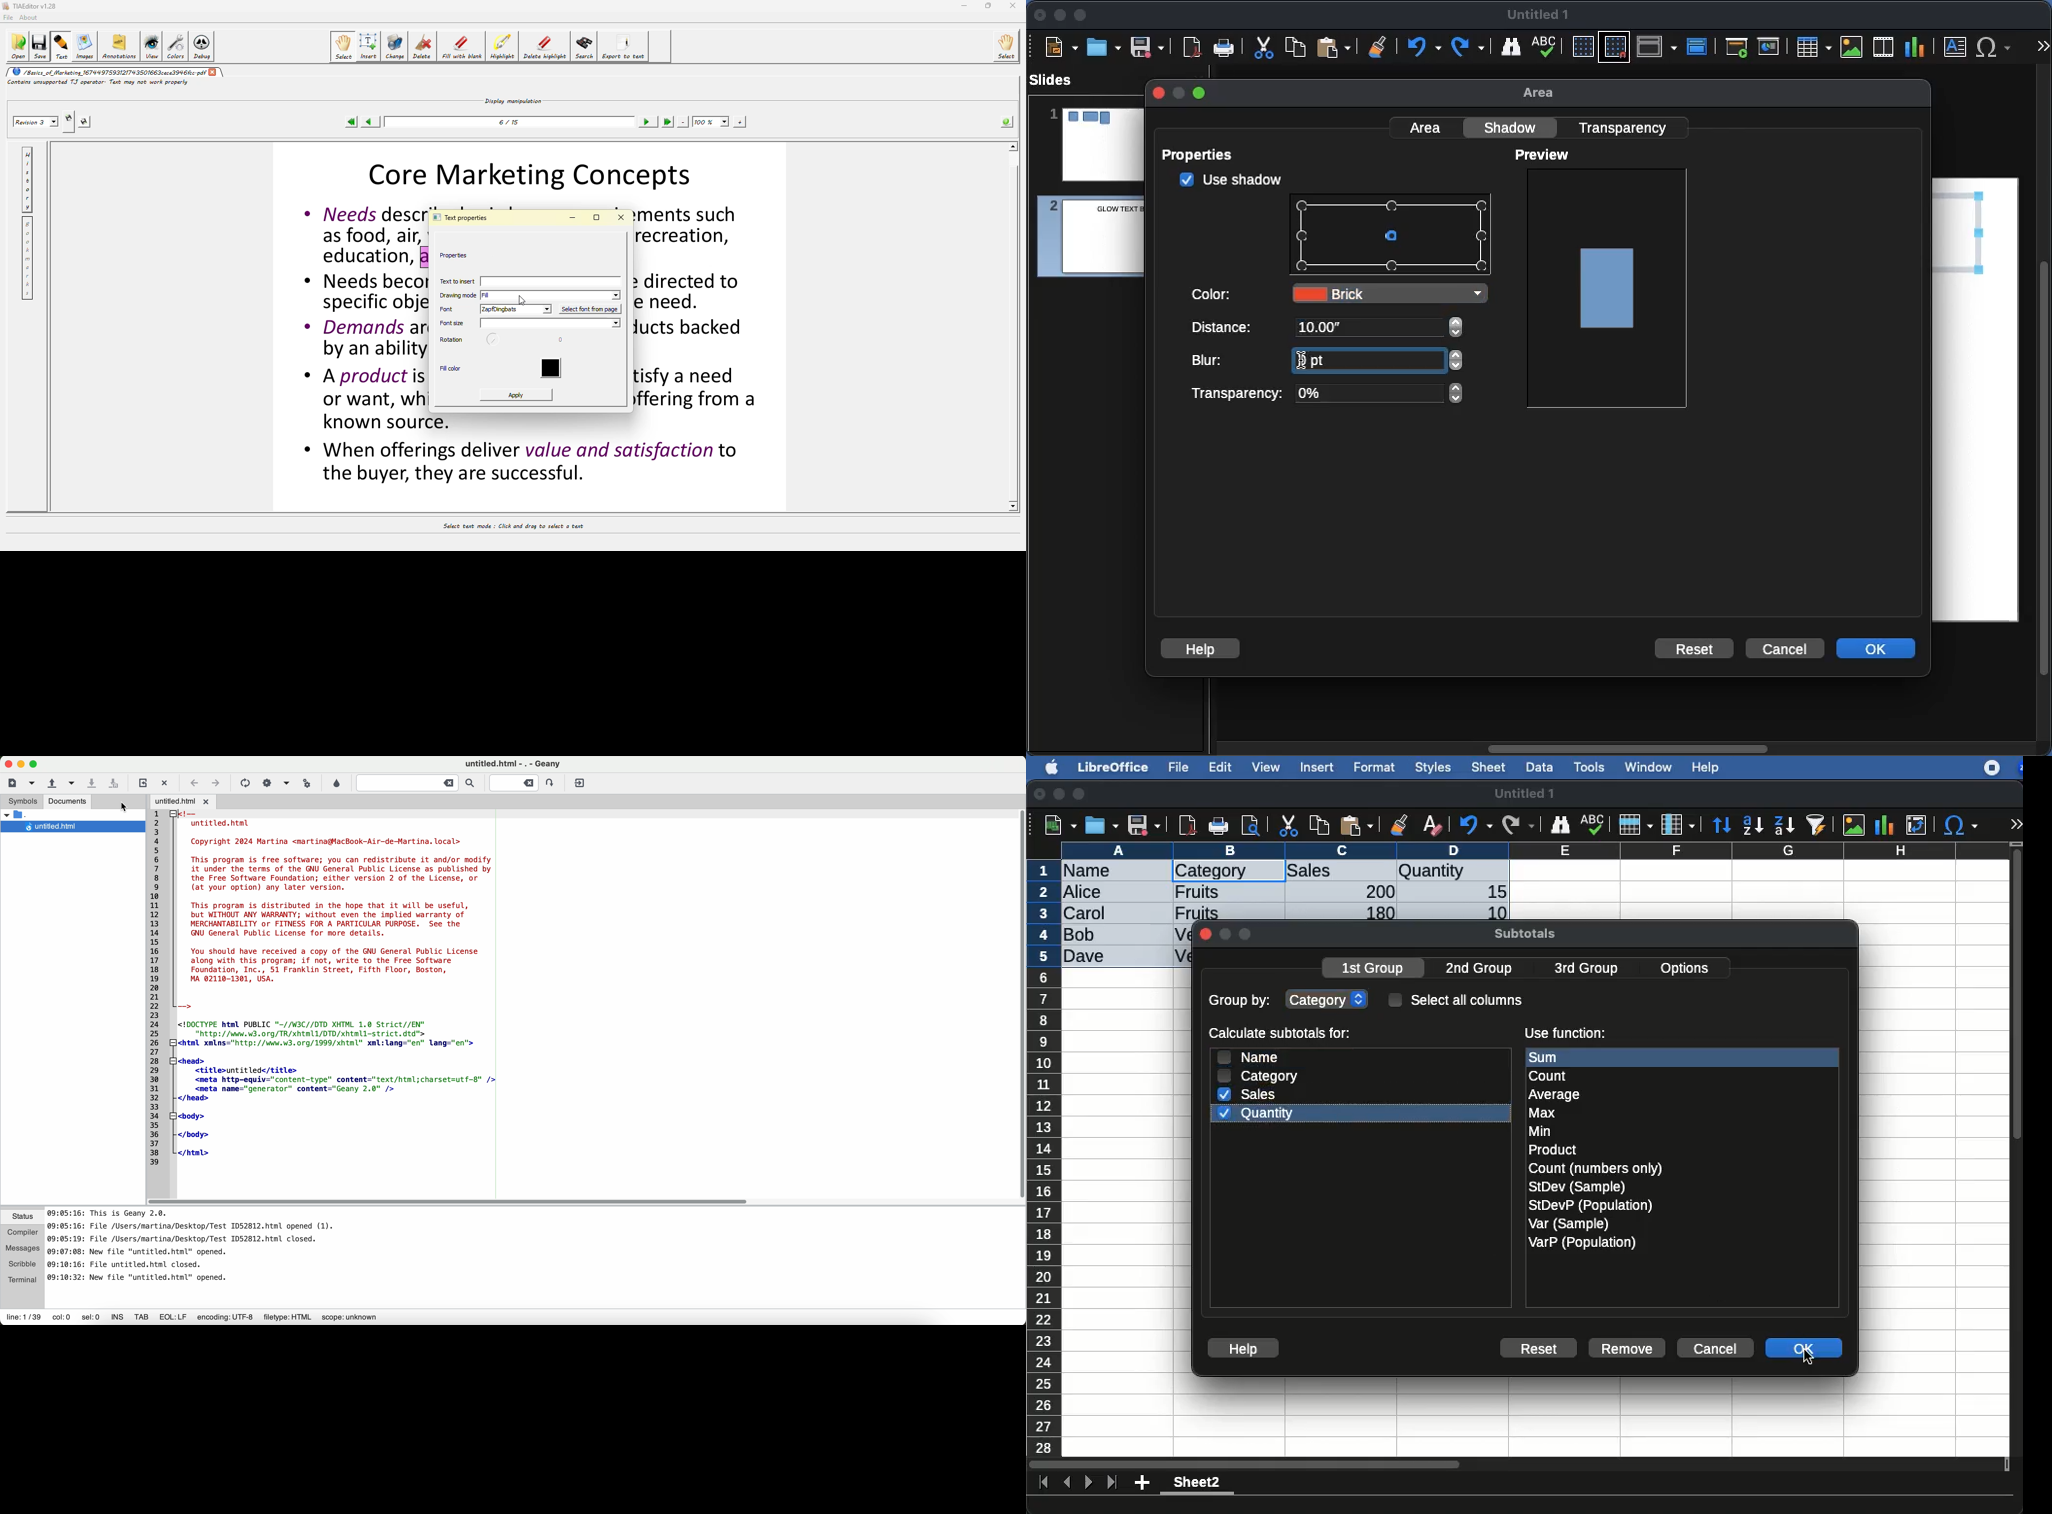  What do you see at coordinates (1456, 328) in the screenshot?
I see `adjust` at bounding box center [1456, 328].